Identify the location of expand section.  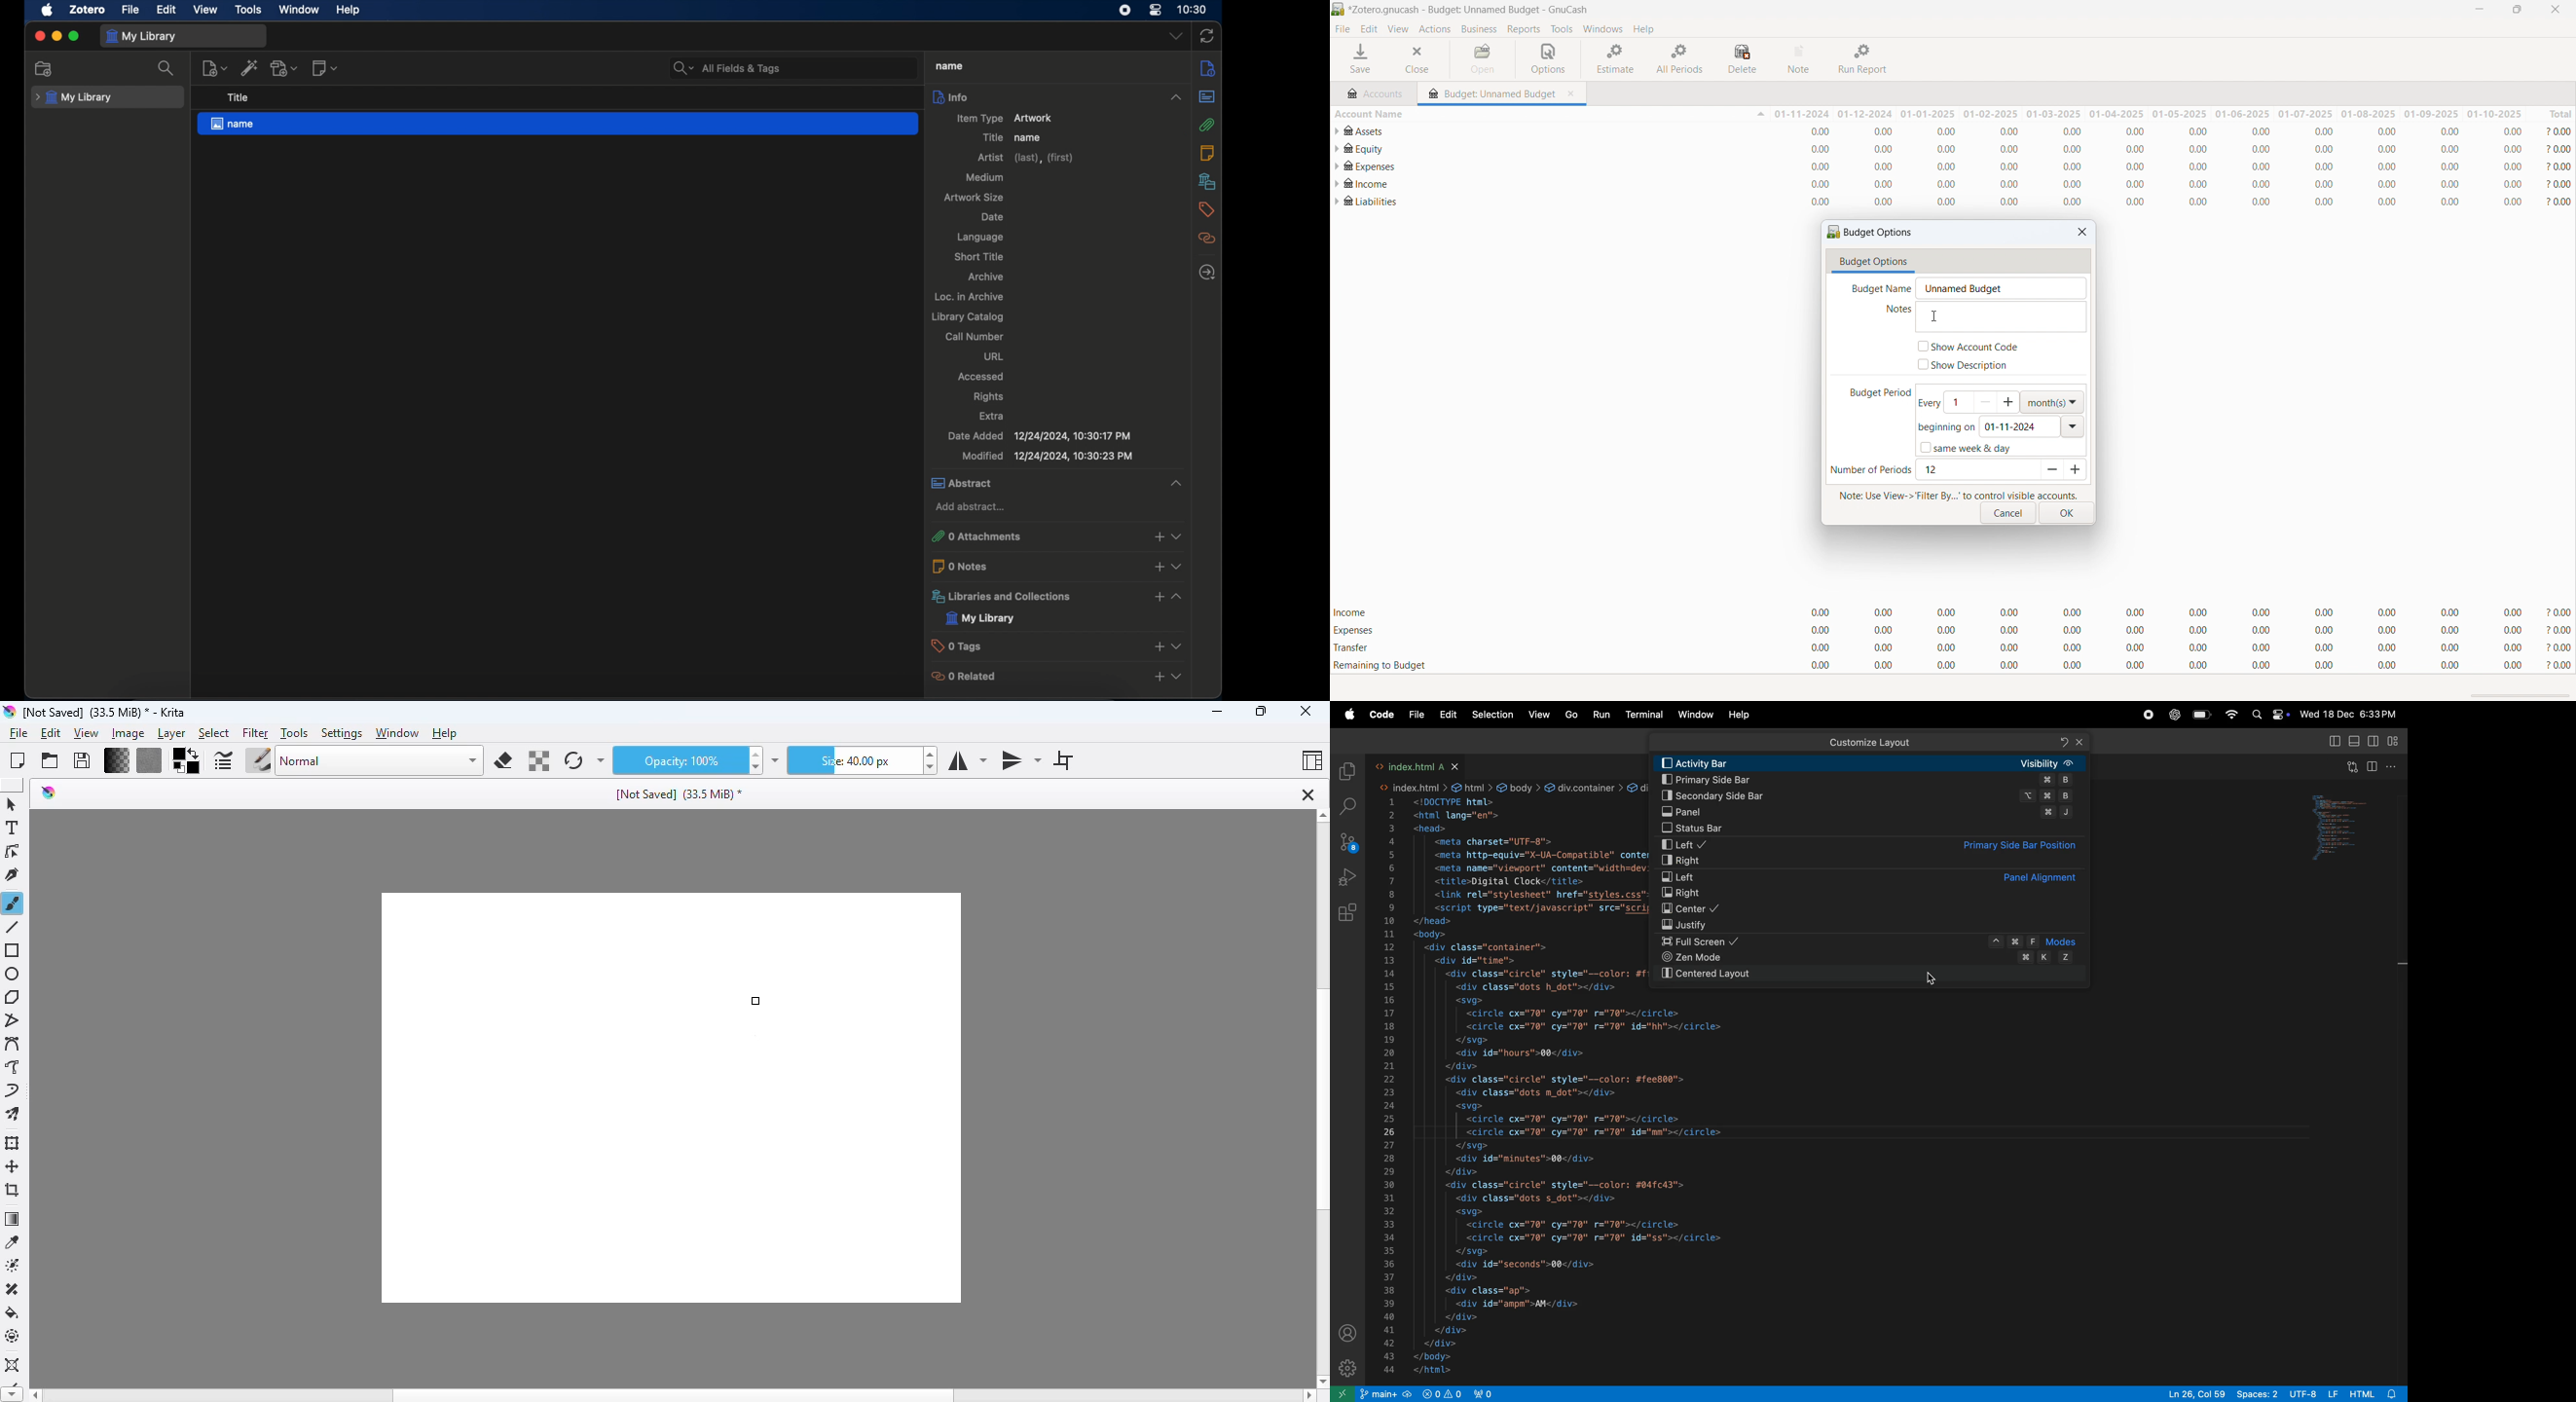
(1176, 484).